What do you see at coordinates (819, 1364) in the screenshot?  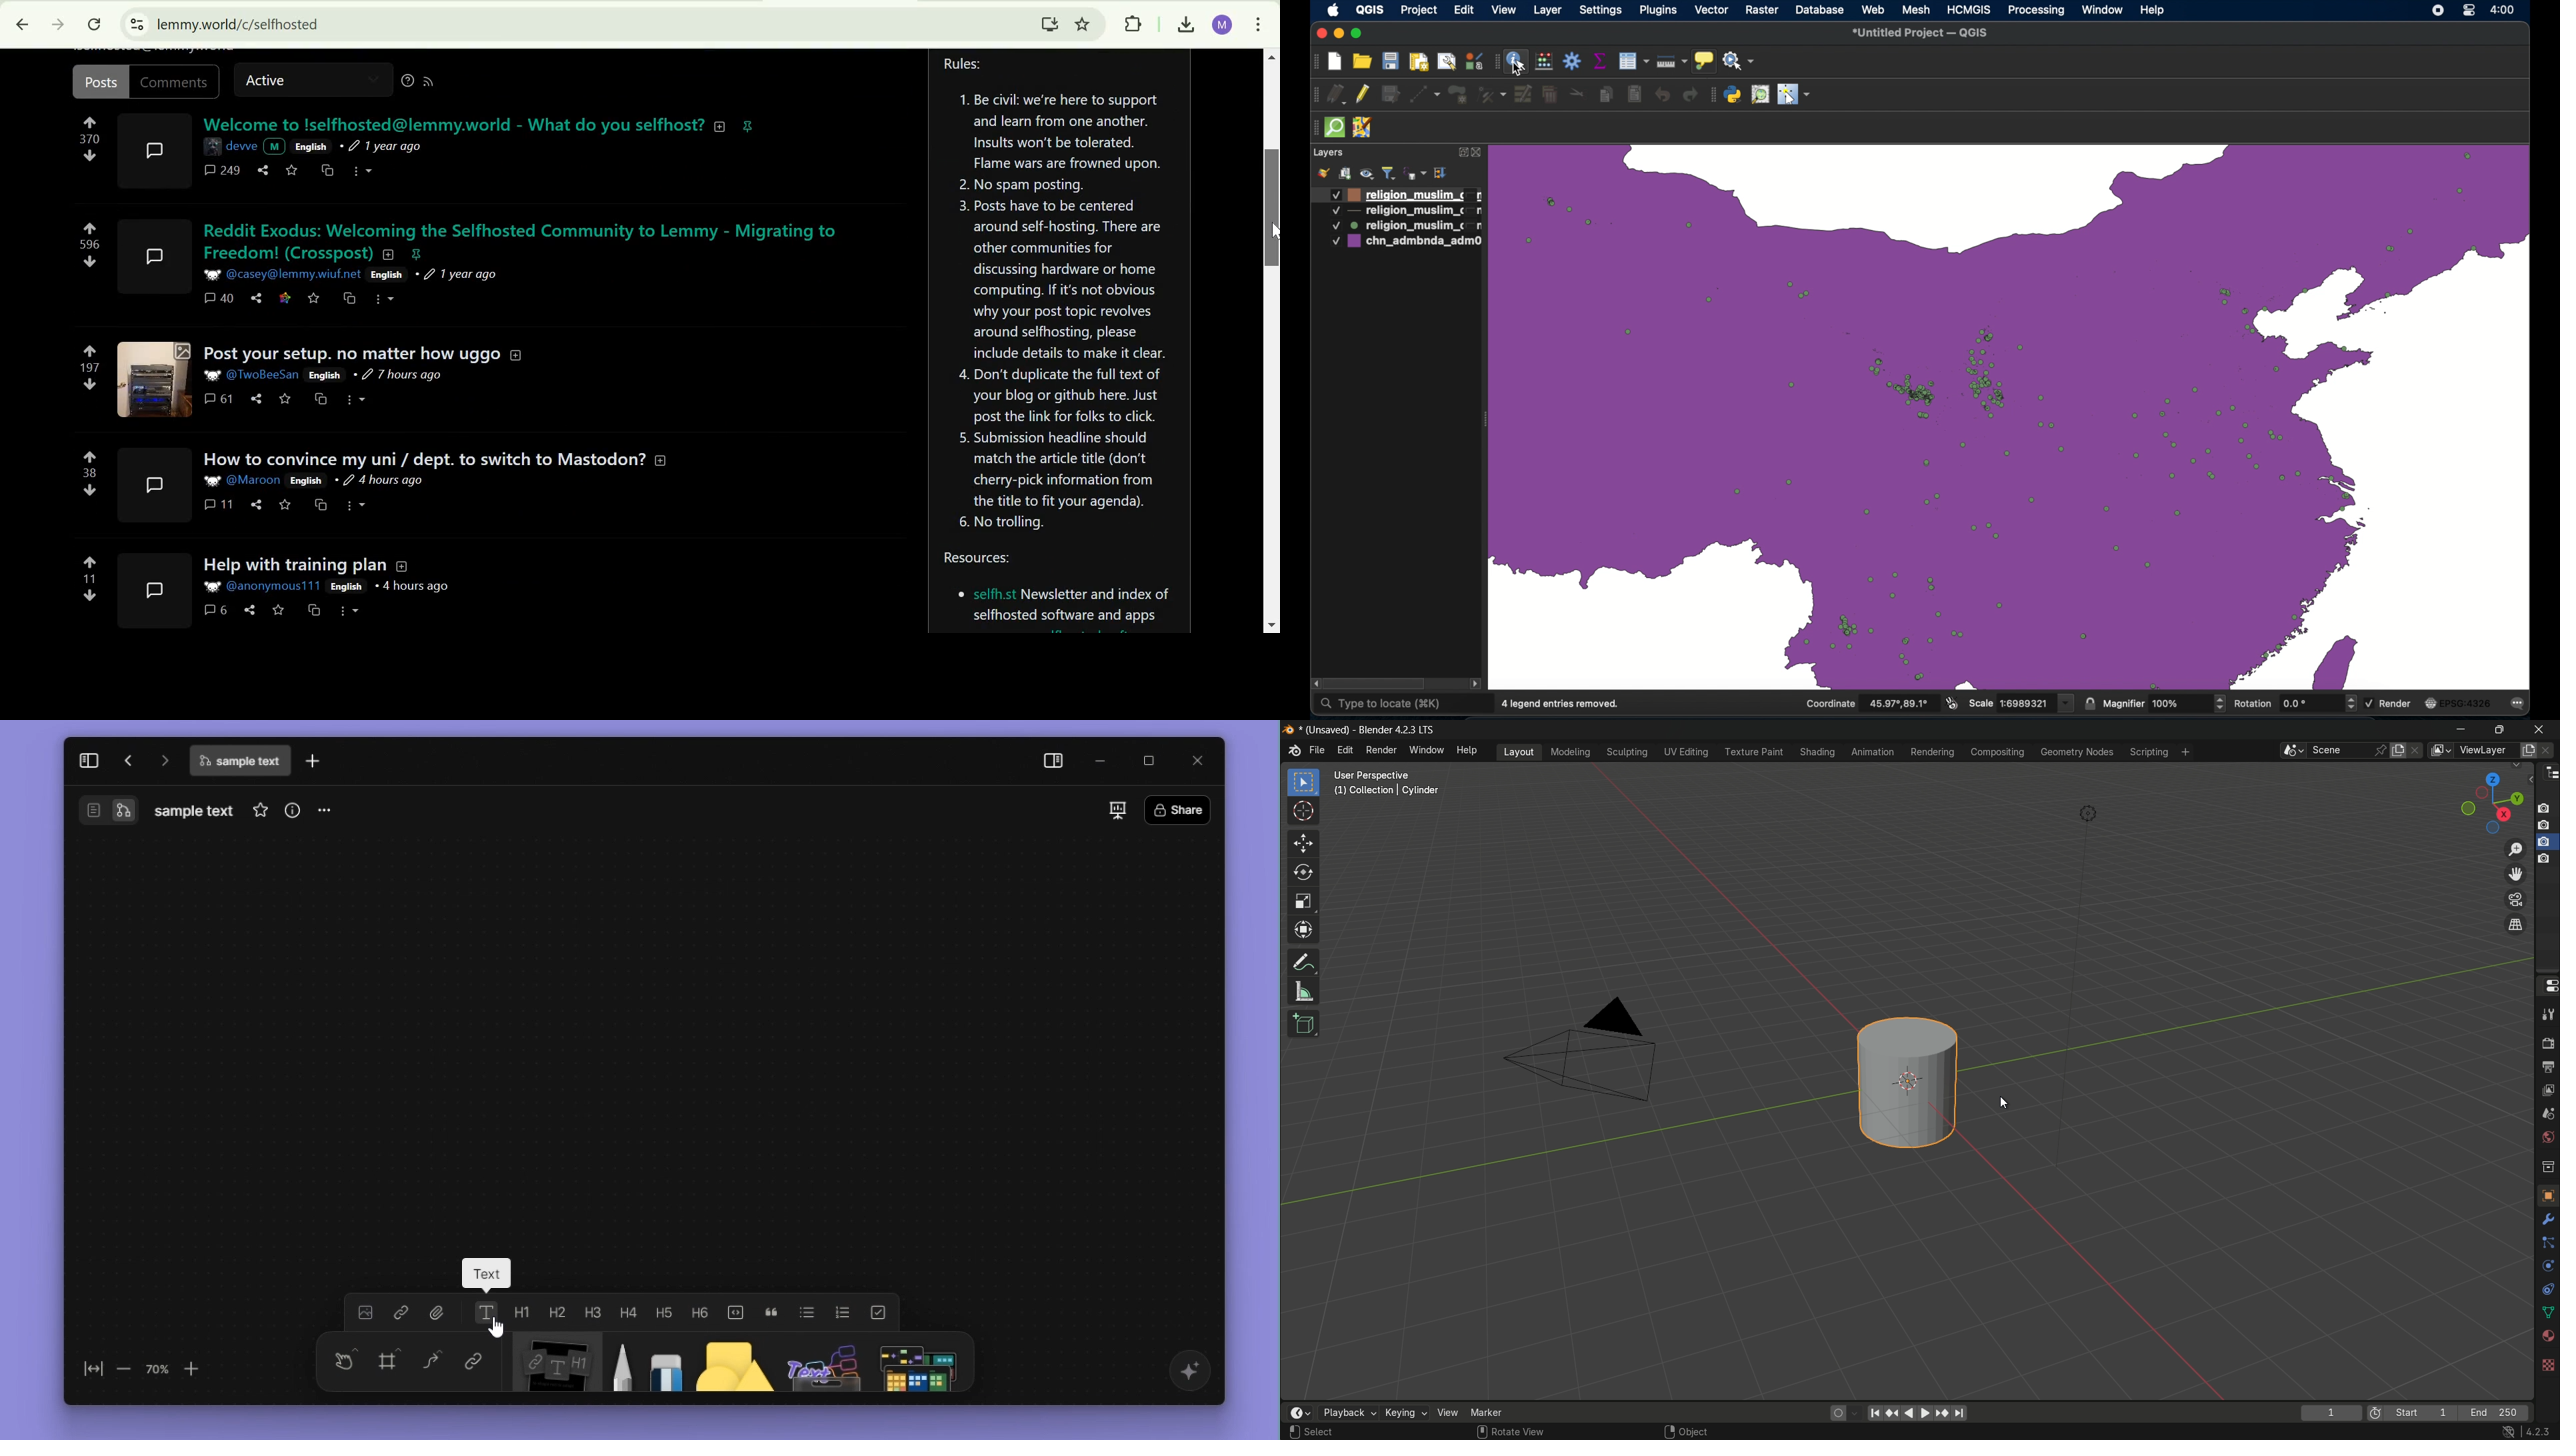 I see `others` at bounding box center [819, 1364].